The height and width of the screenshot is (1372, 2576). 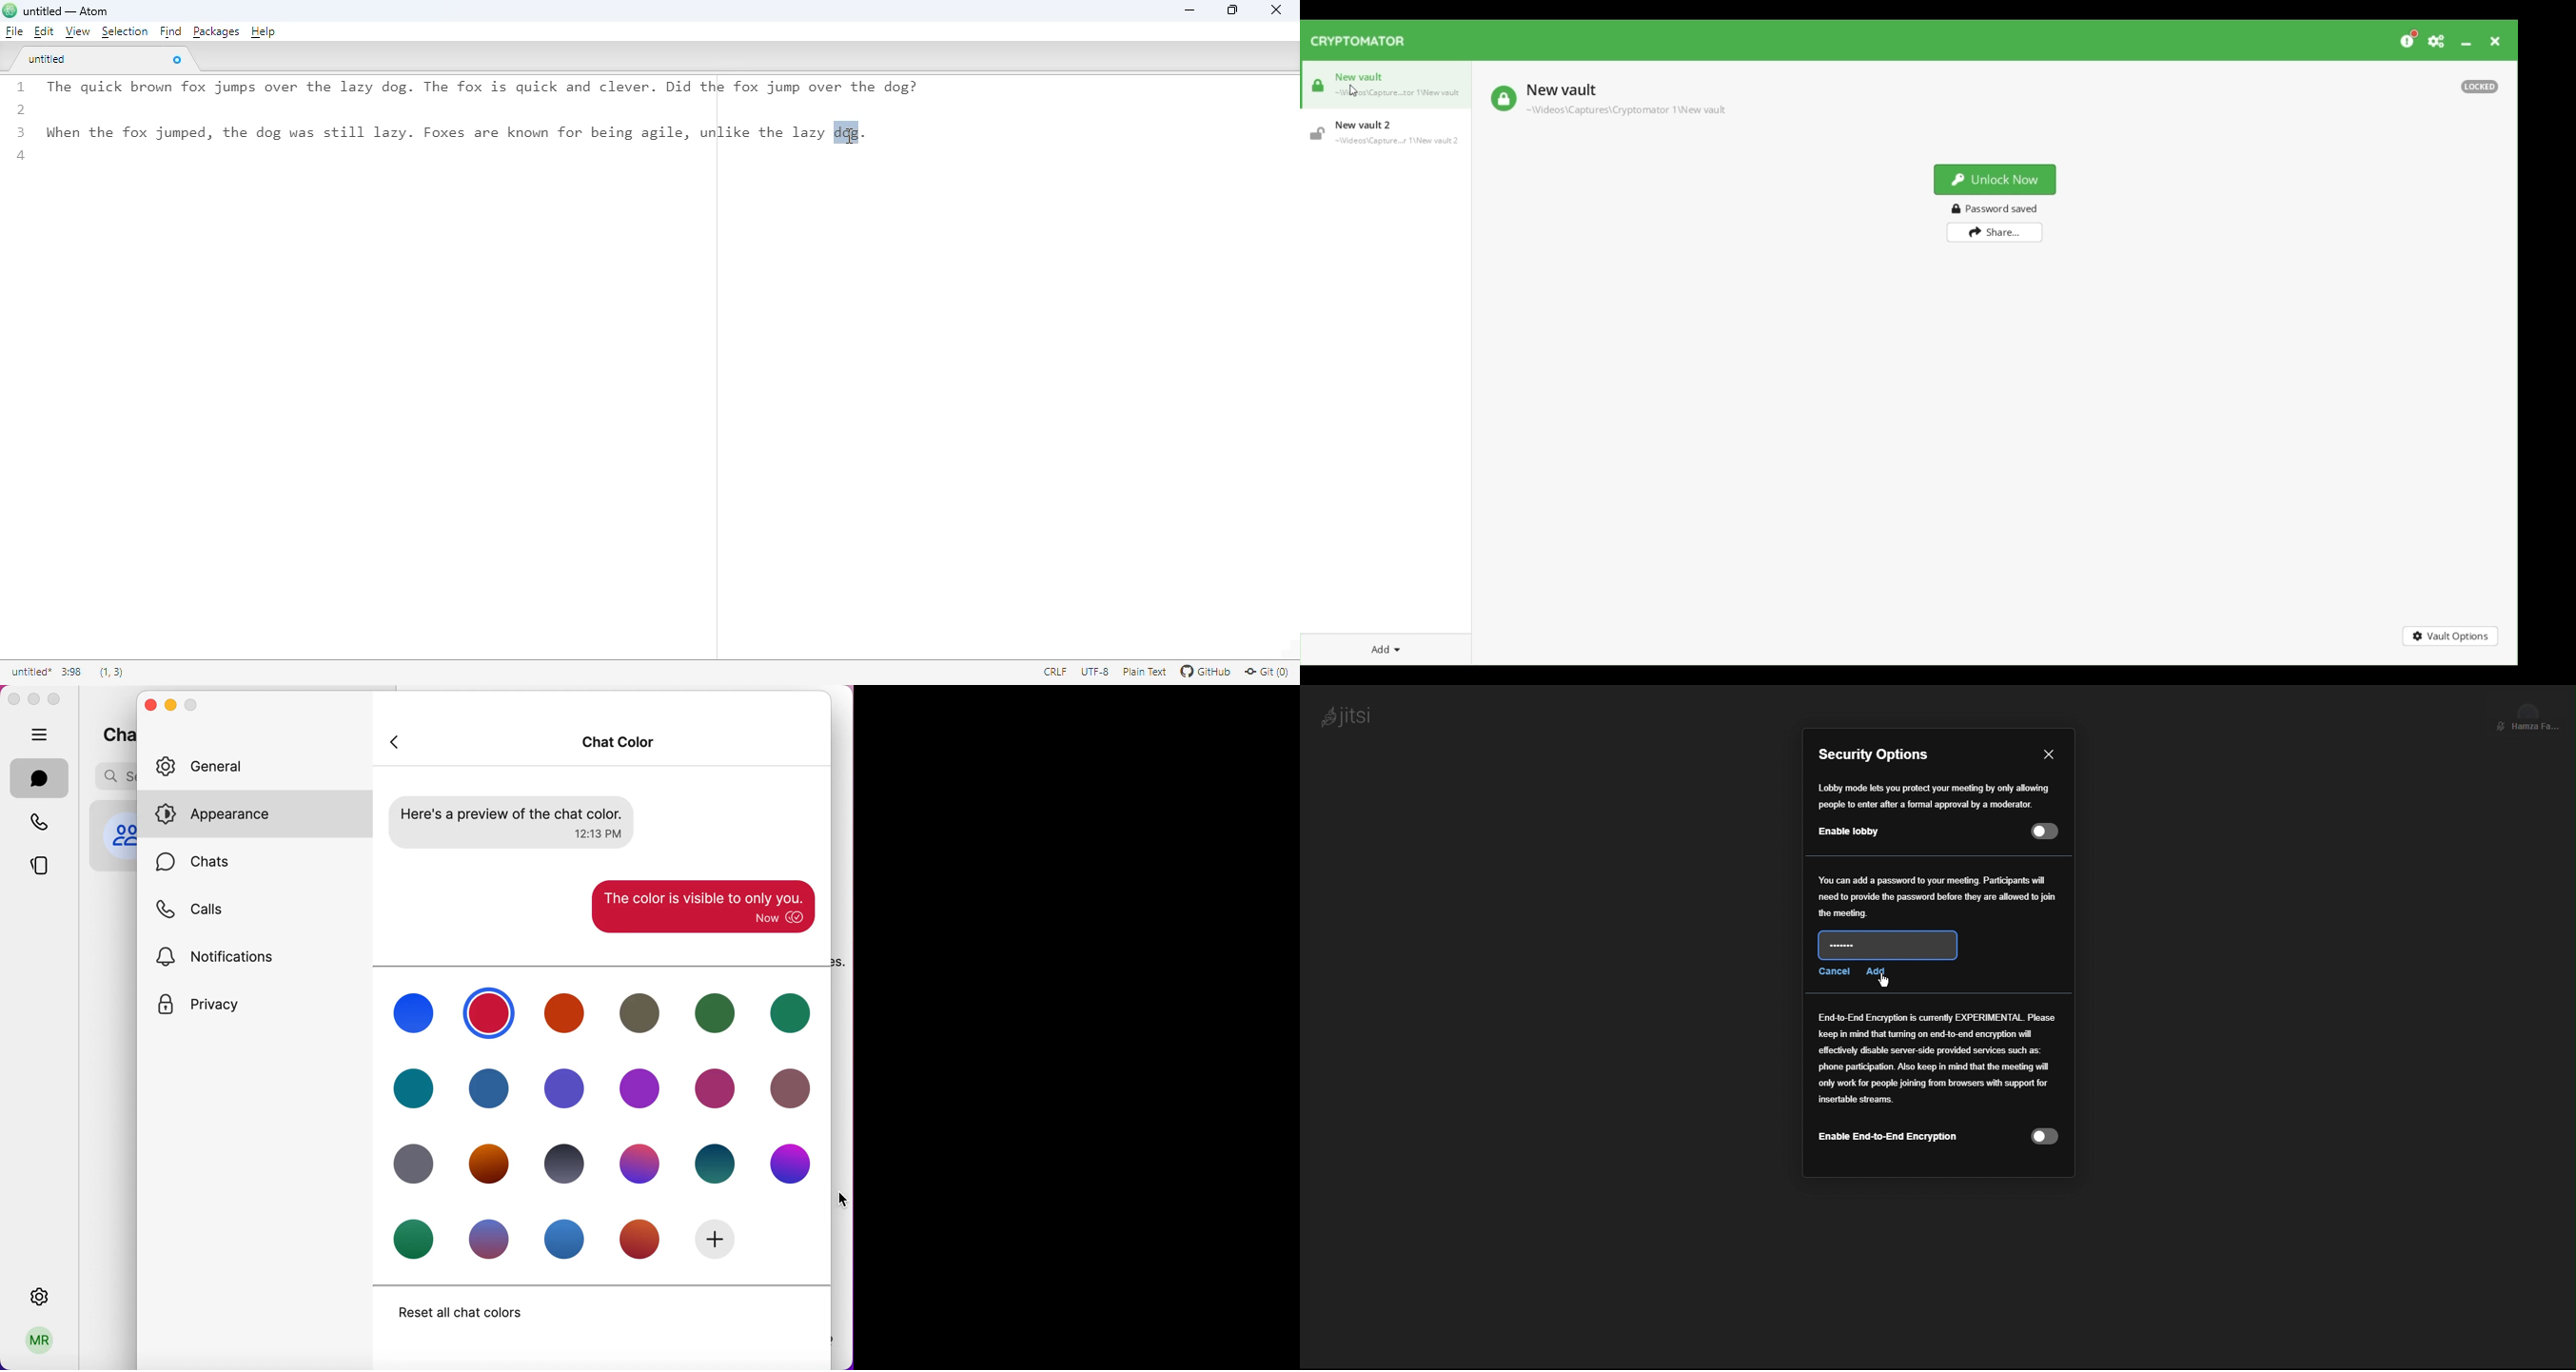 I want to click on untitled — Atom, so click(x=72, y=11).